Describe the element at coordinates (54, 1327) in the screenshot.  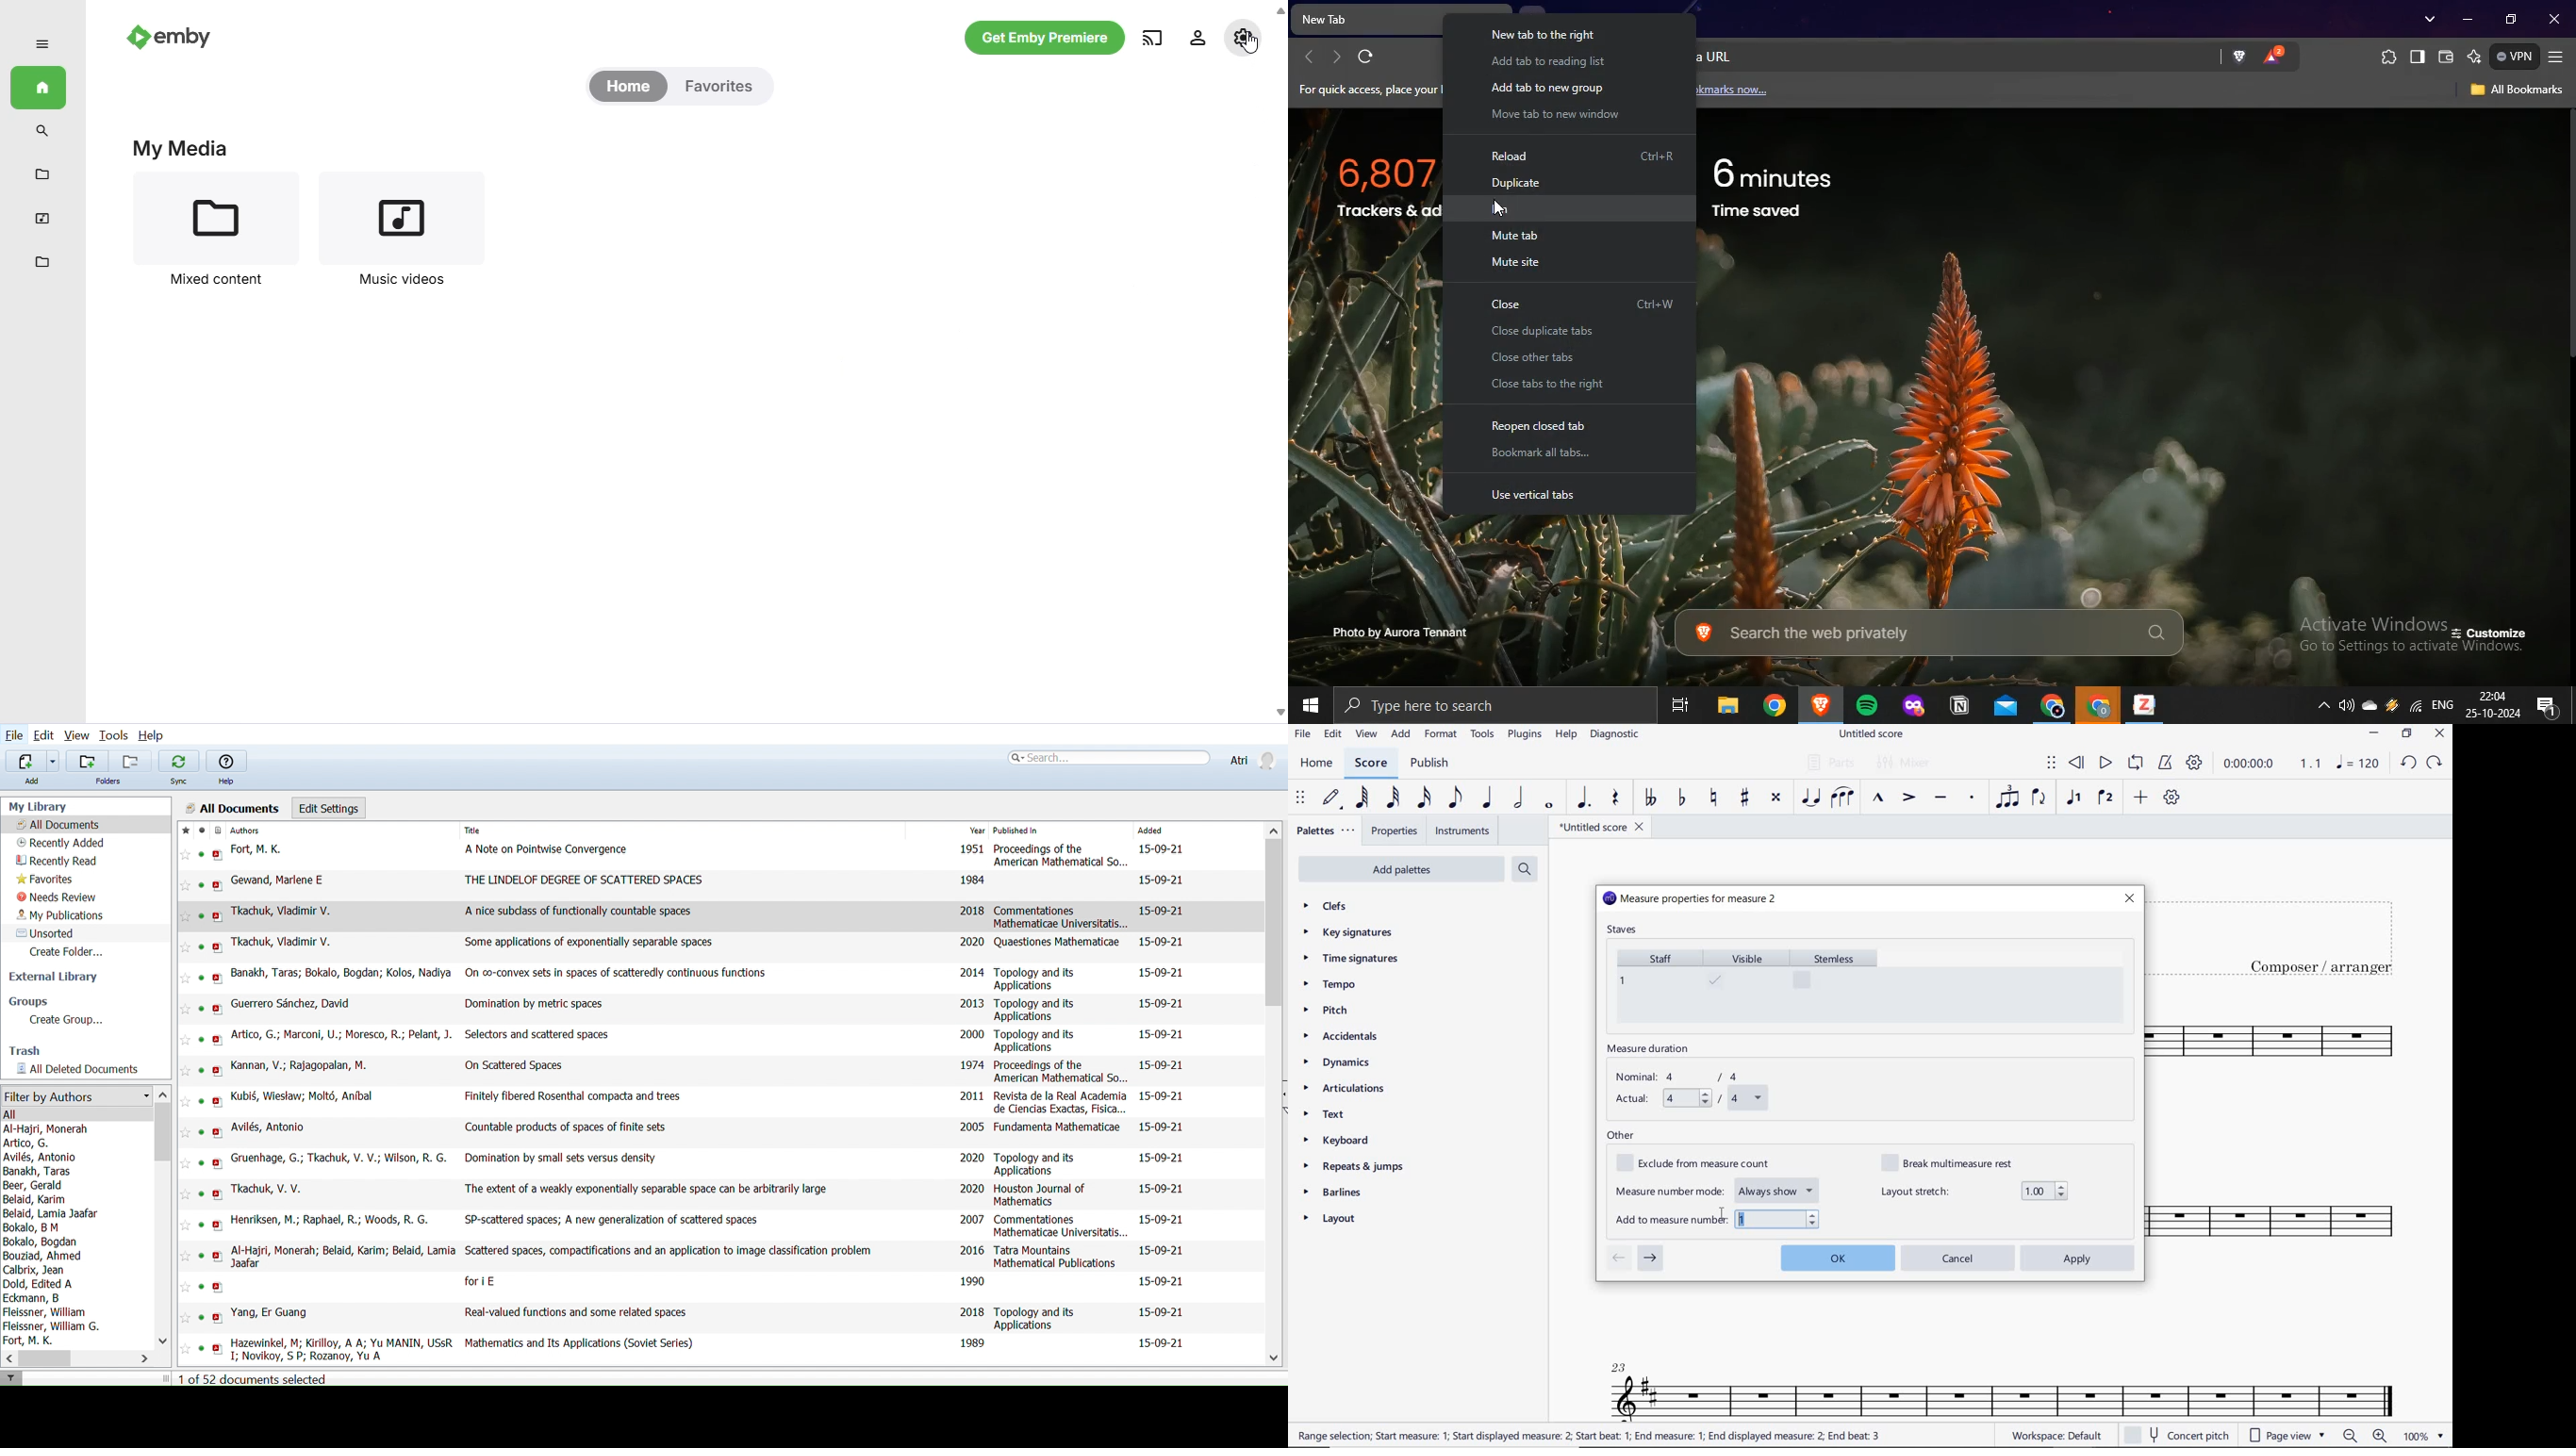
I see `Fleissner, William G.` at that location.